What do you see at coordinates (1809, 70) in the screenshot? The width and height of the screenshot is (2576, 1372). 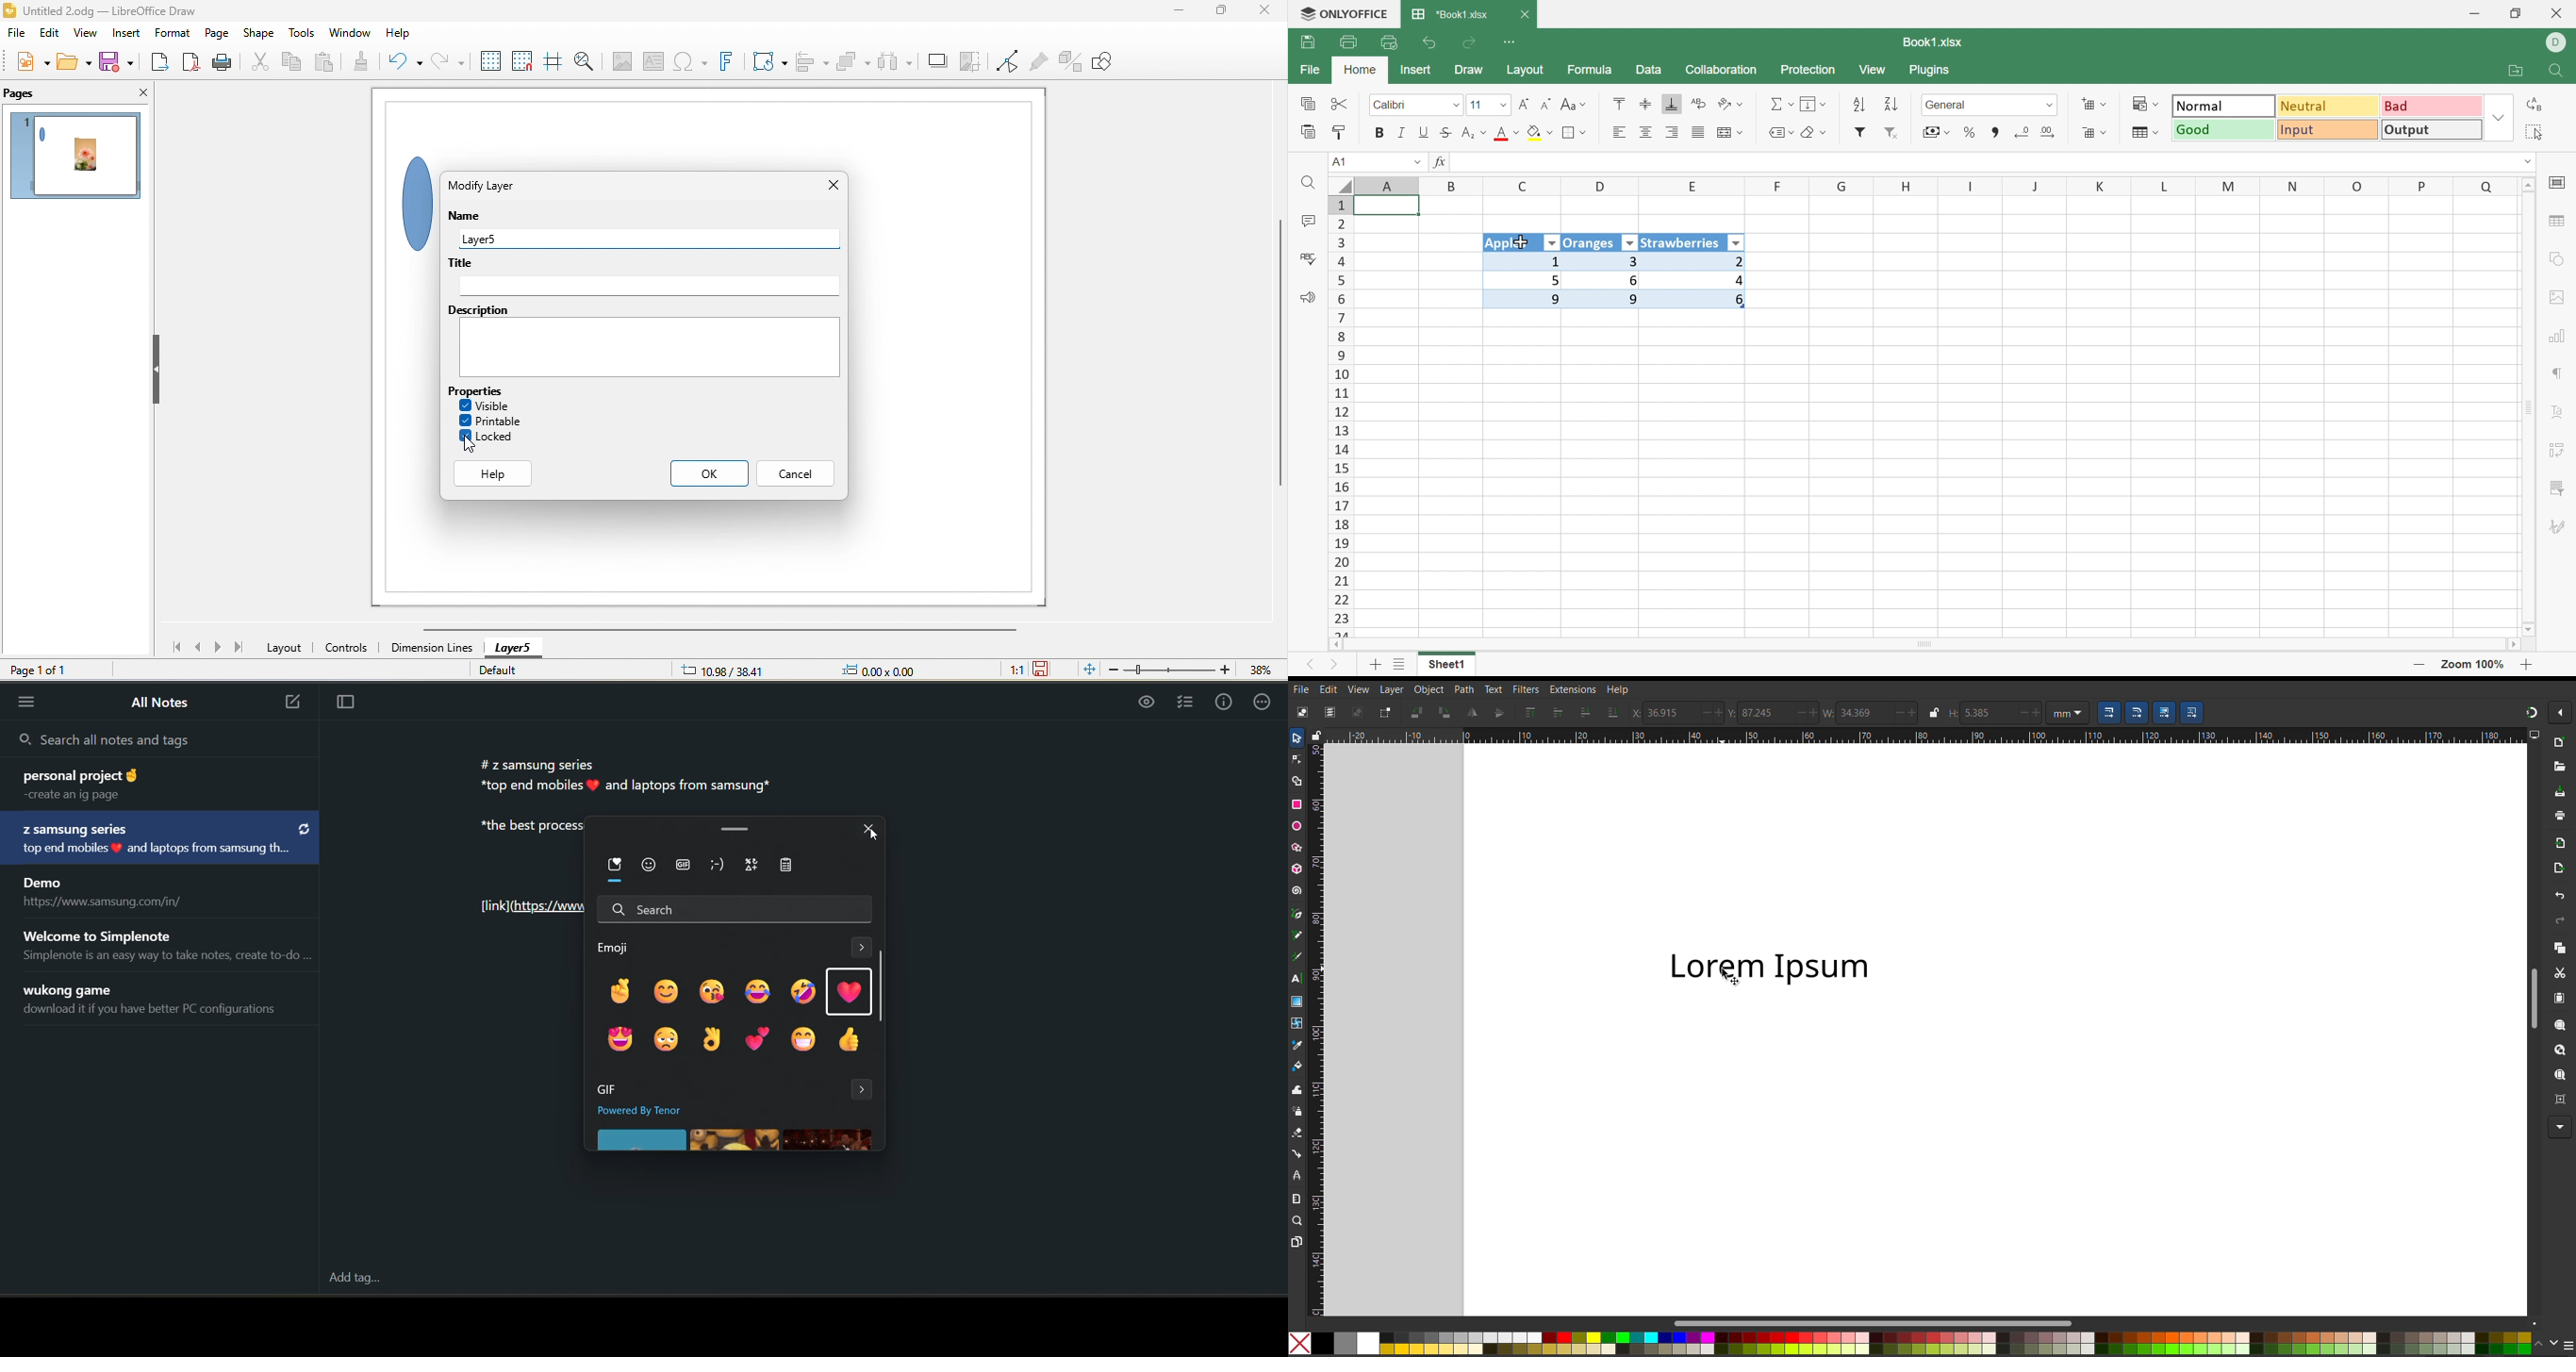 I see `Protection` at bounding box center [1809, 70].